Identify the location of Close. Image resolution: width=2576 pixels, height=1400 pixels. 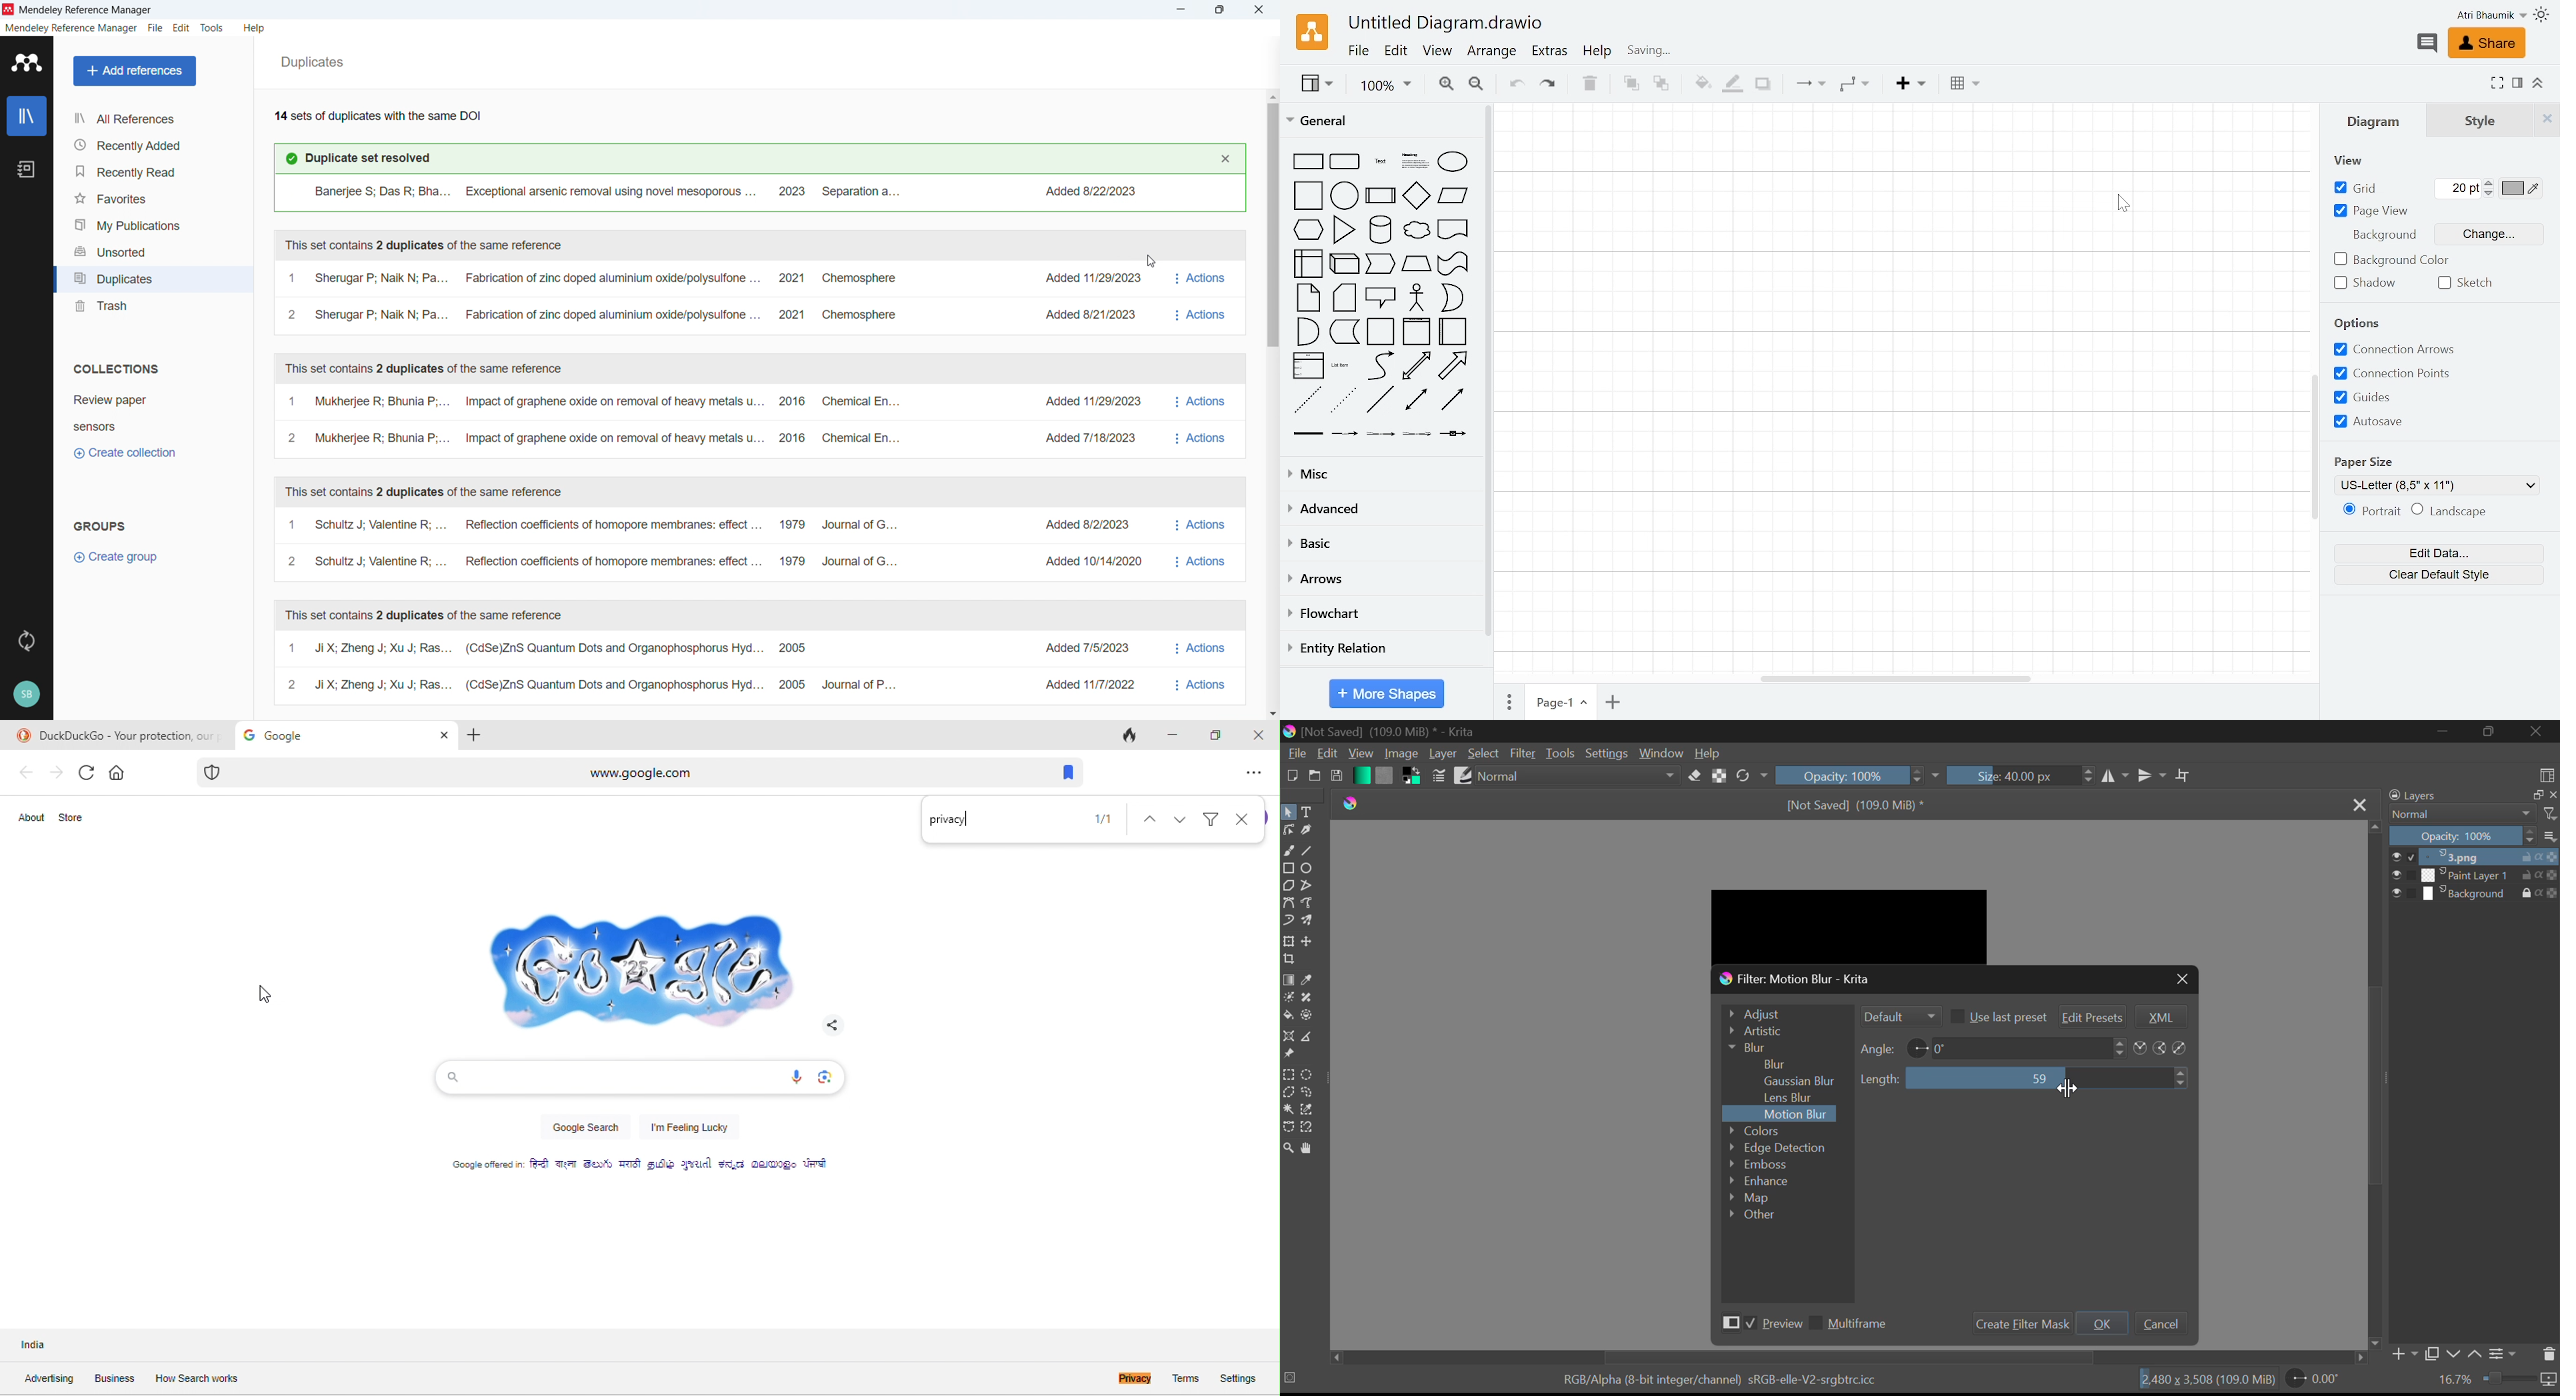
(2546, 121).